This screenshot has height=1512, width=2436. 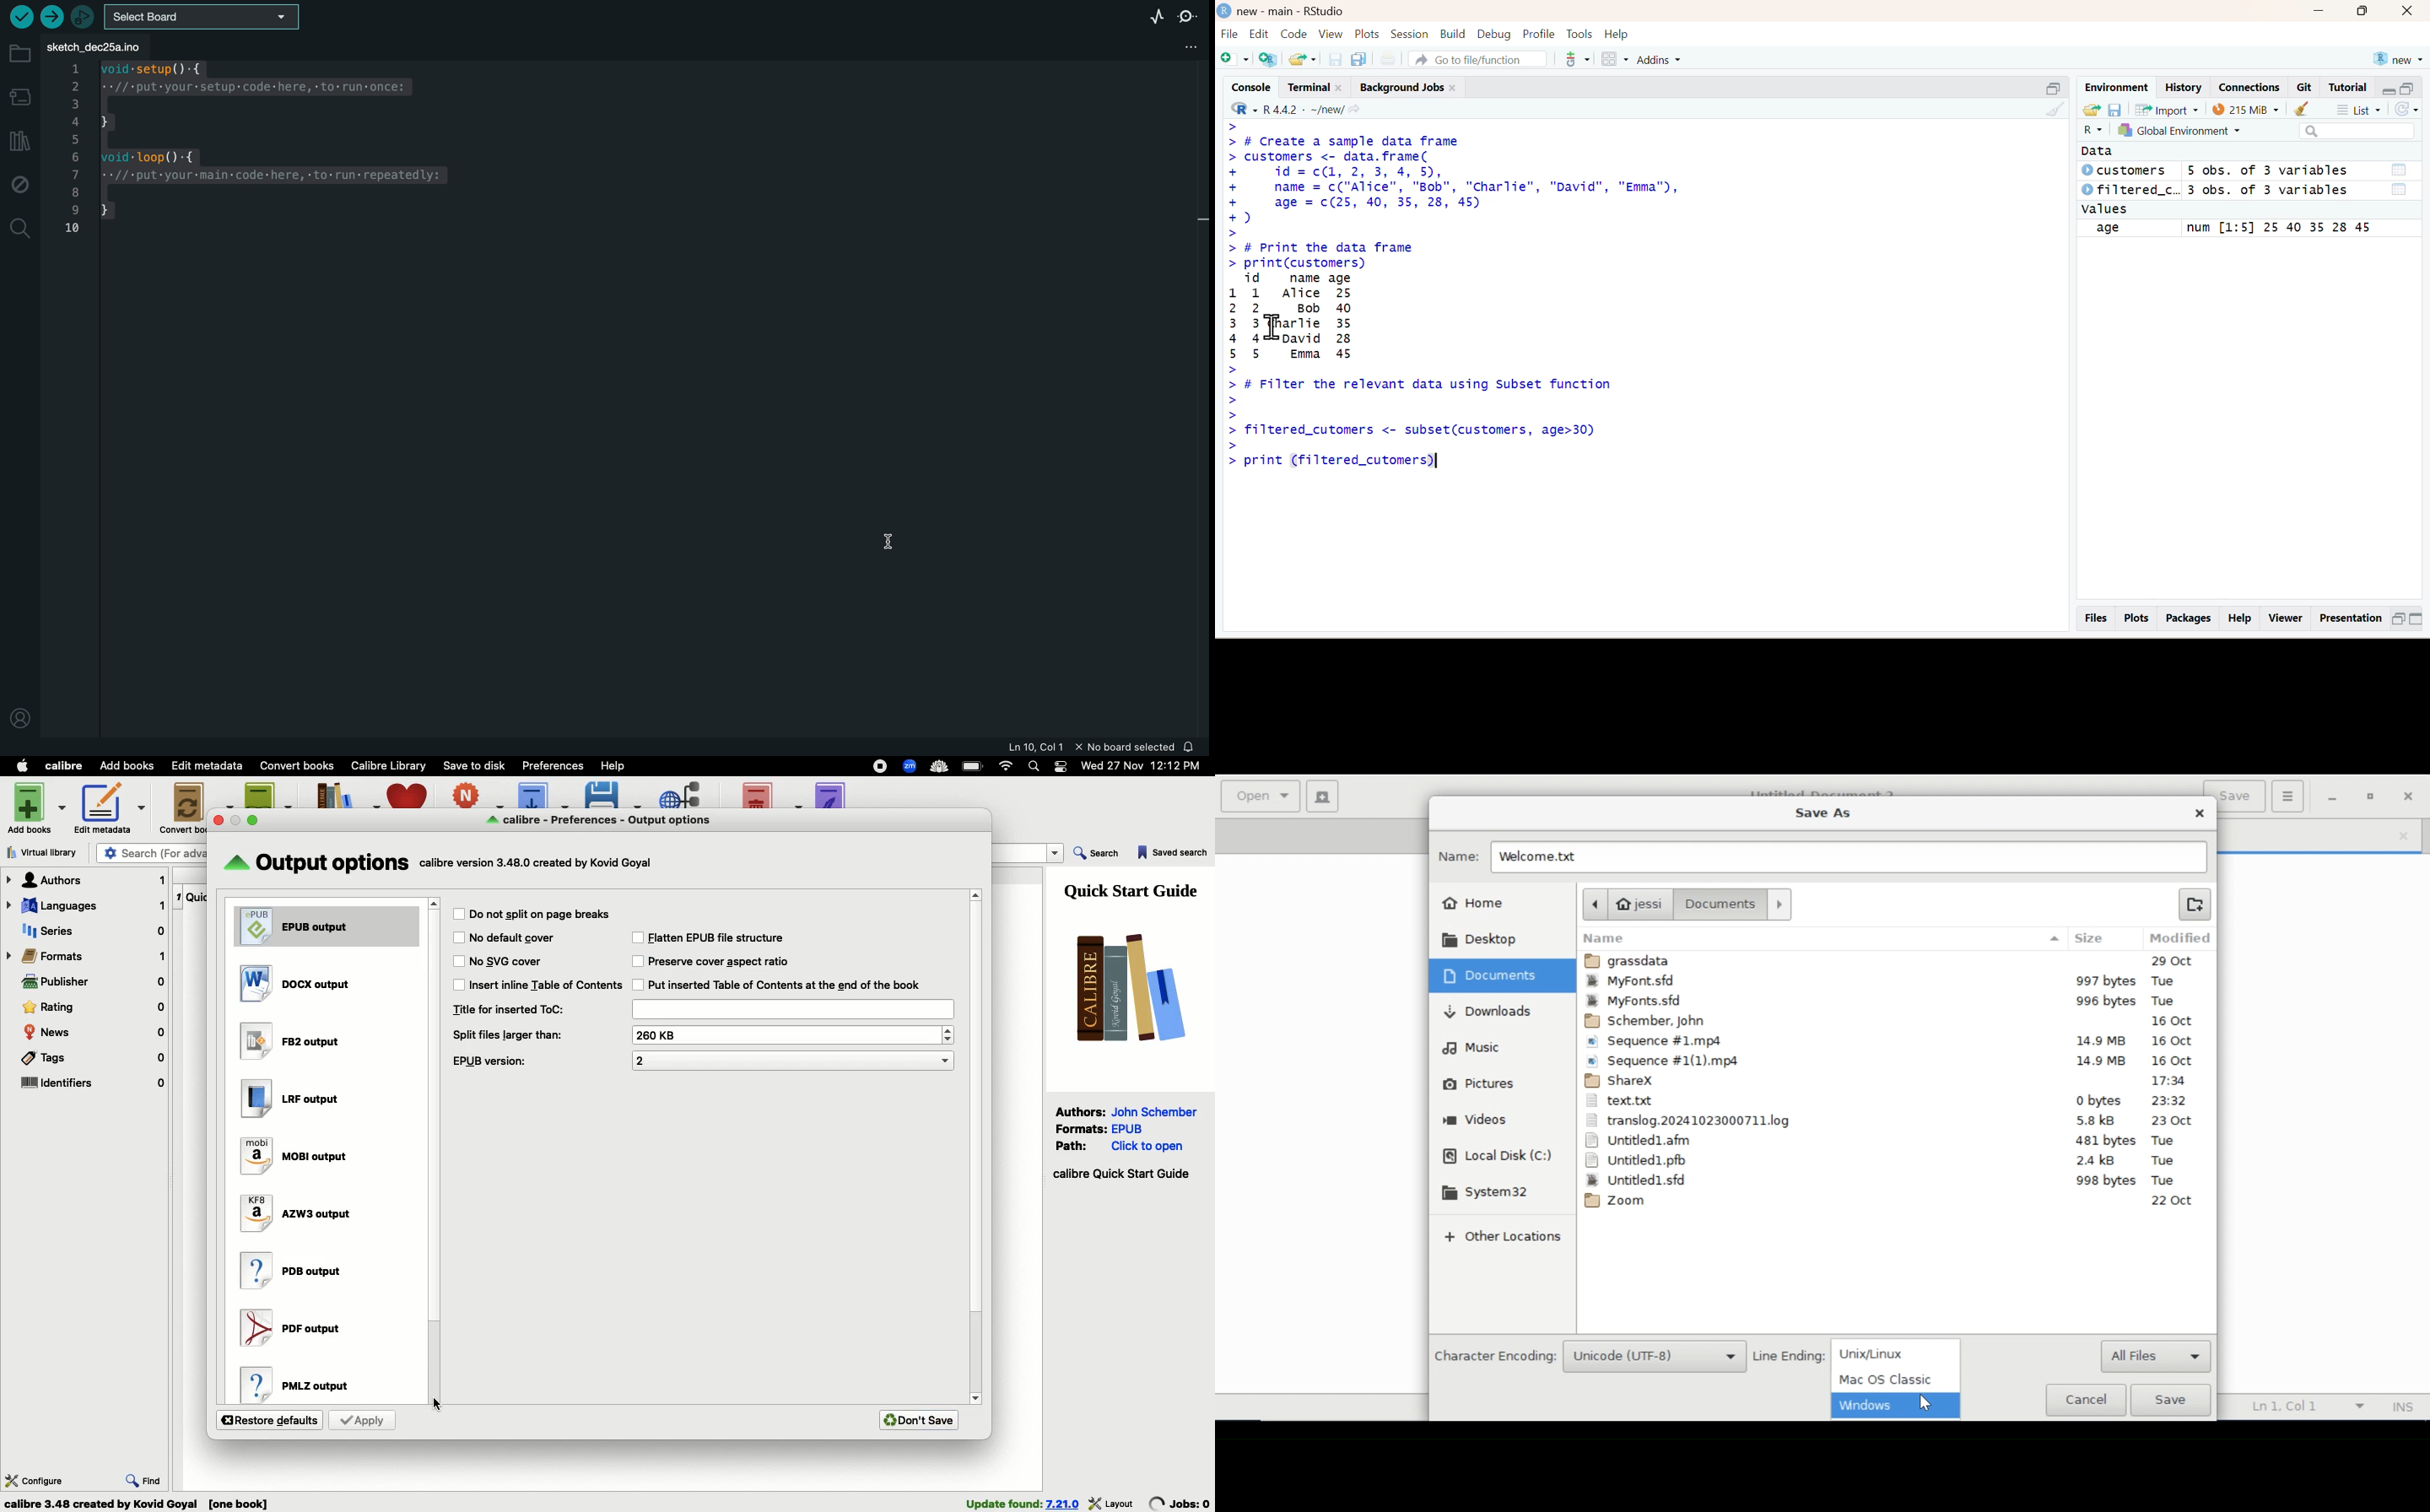 I want to click on Clear Objects from workspaces, so click(x=2313, y=109).